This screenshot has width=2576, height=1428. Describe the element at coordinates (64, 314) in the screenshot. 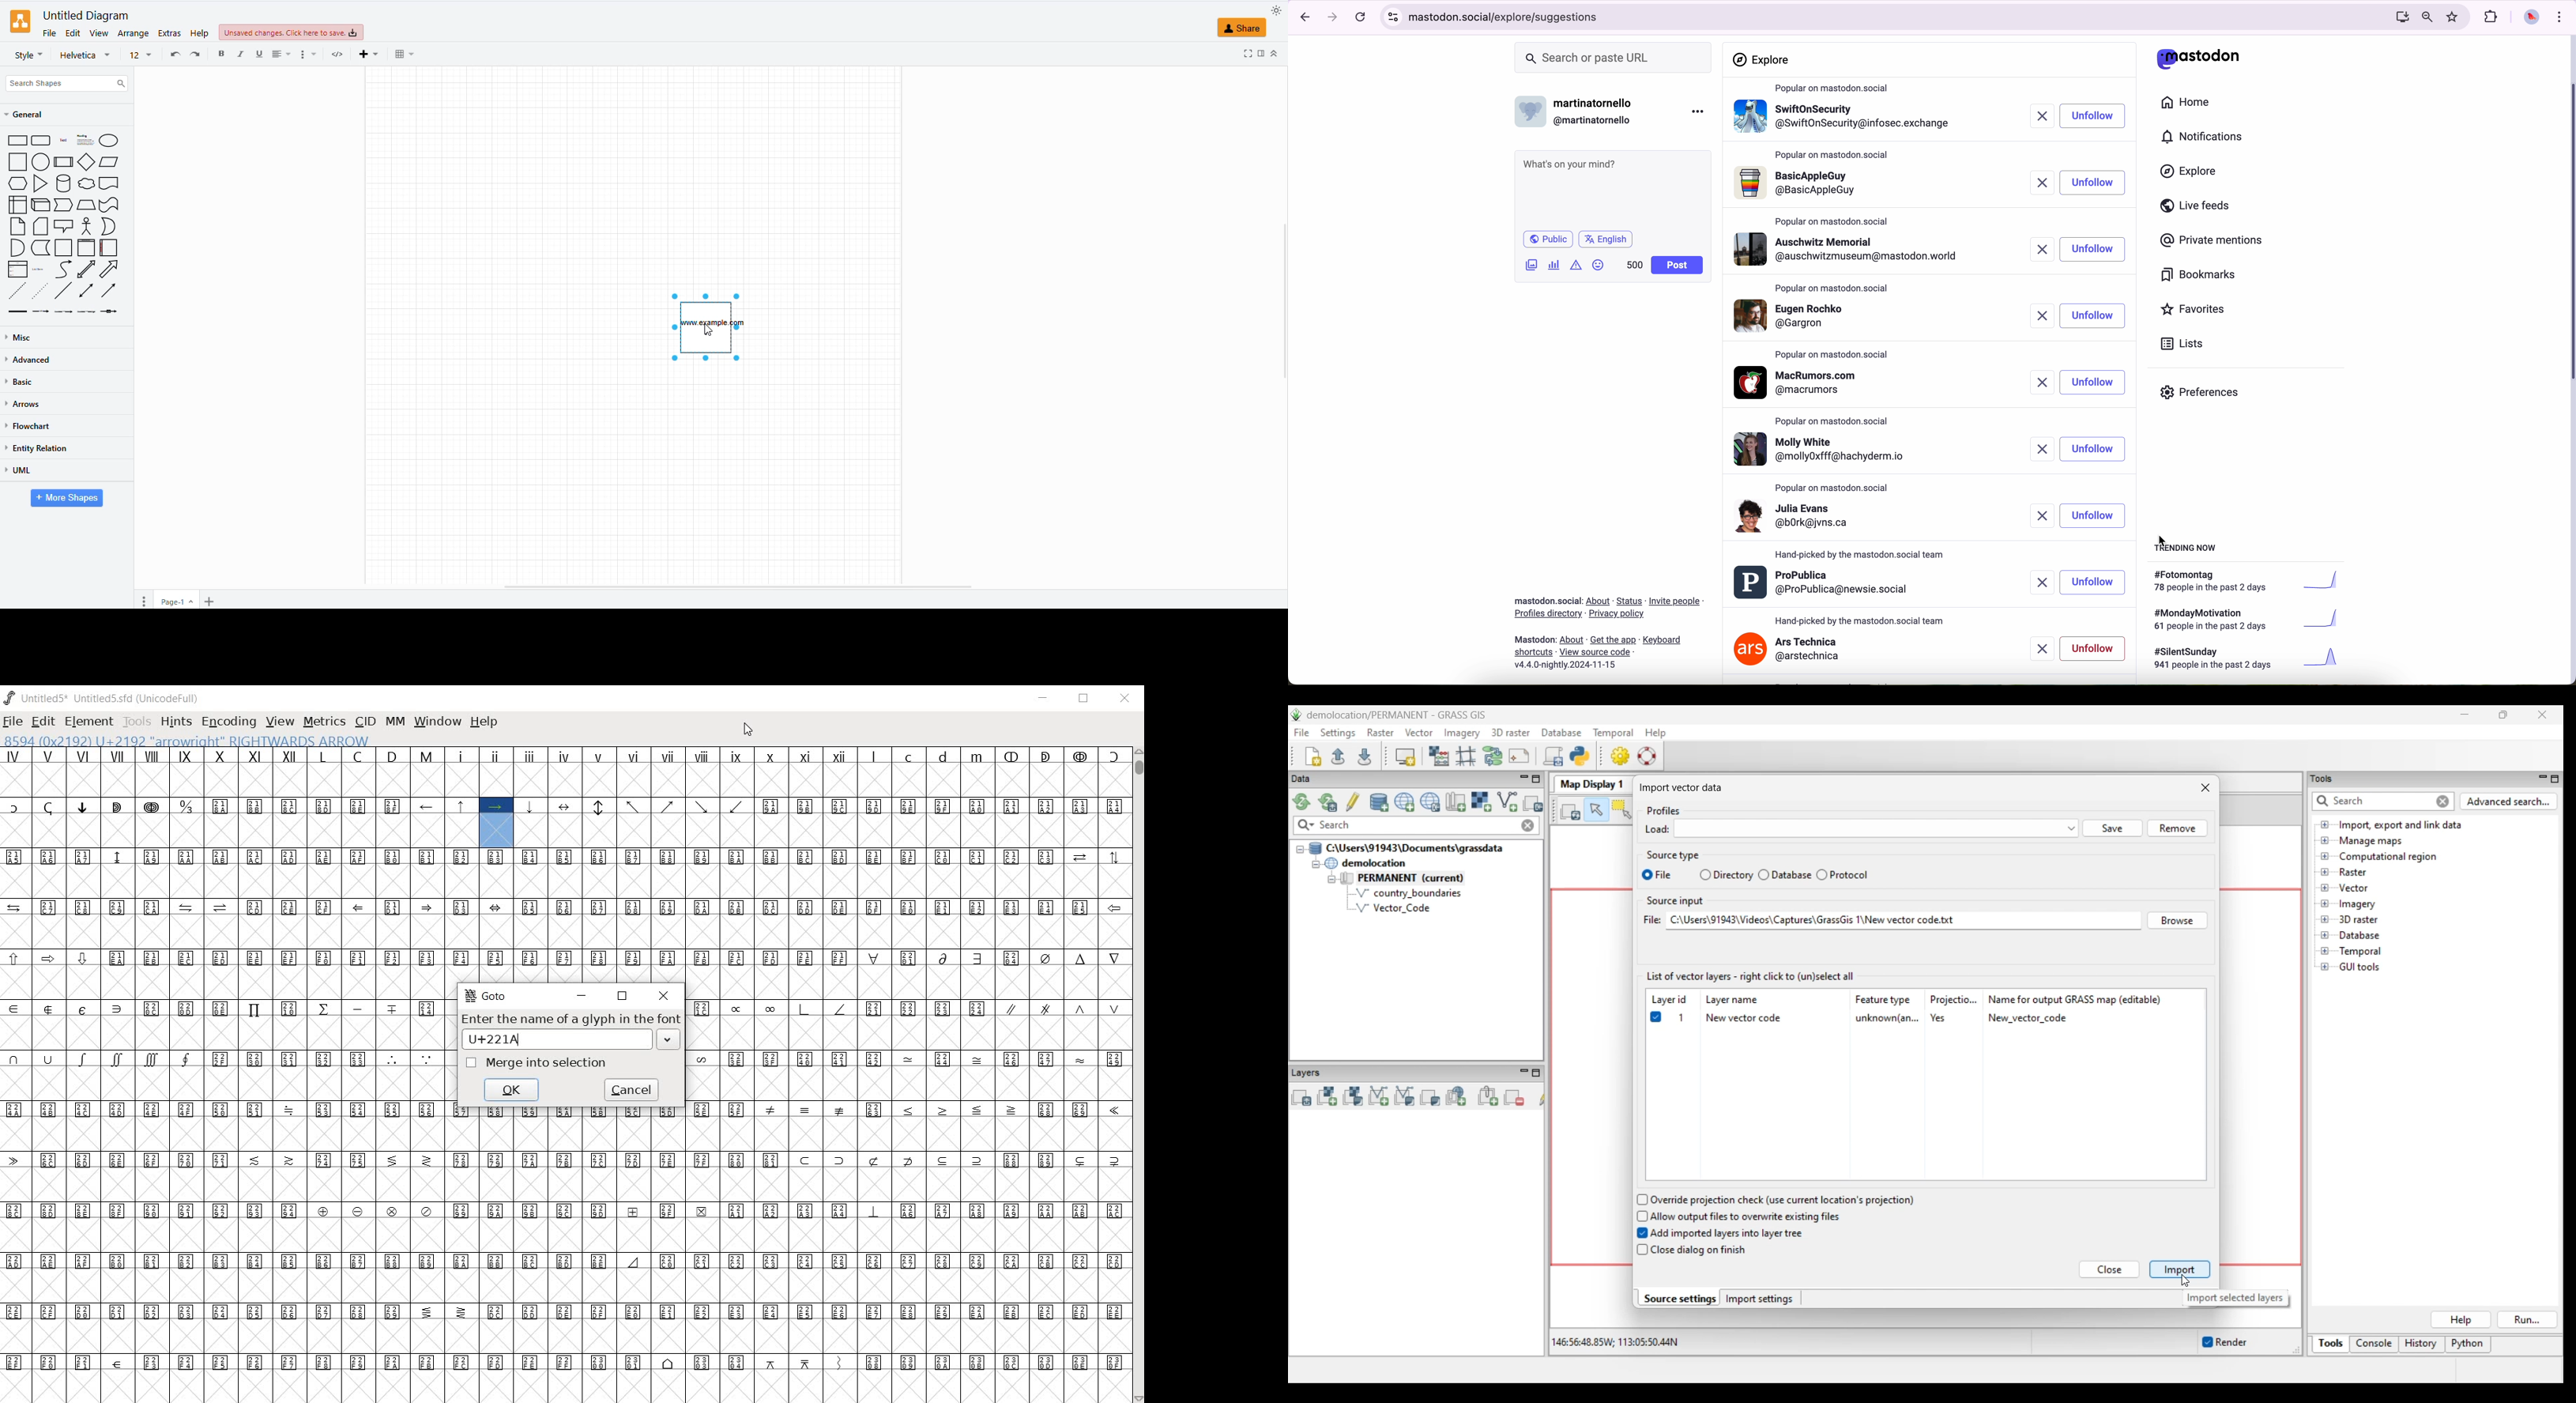

I see `connector with 2 labels` at that location.